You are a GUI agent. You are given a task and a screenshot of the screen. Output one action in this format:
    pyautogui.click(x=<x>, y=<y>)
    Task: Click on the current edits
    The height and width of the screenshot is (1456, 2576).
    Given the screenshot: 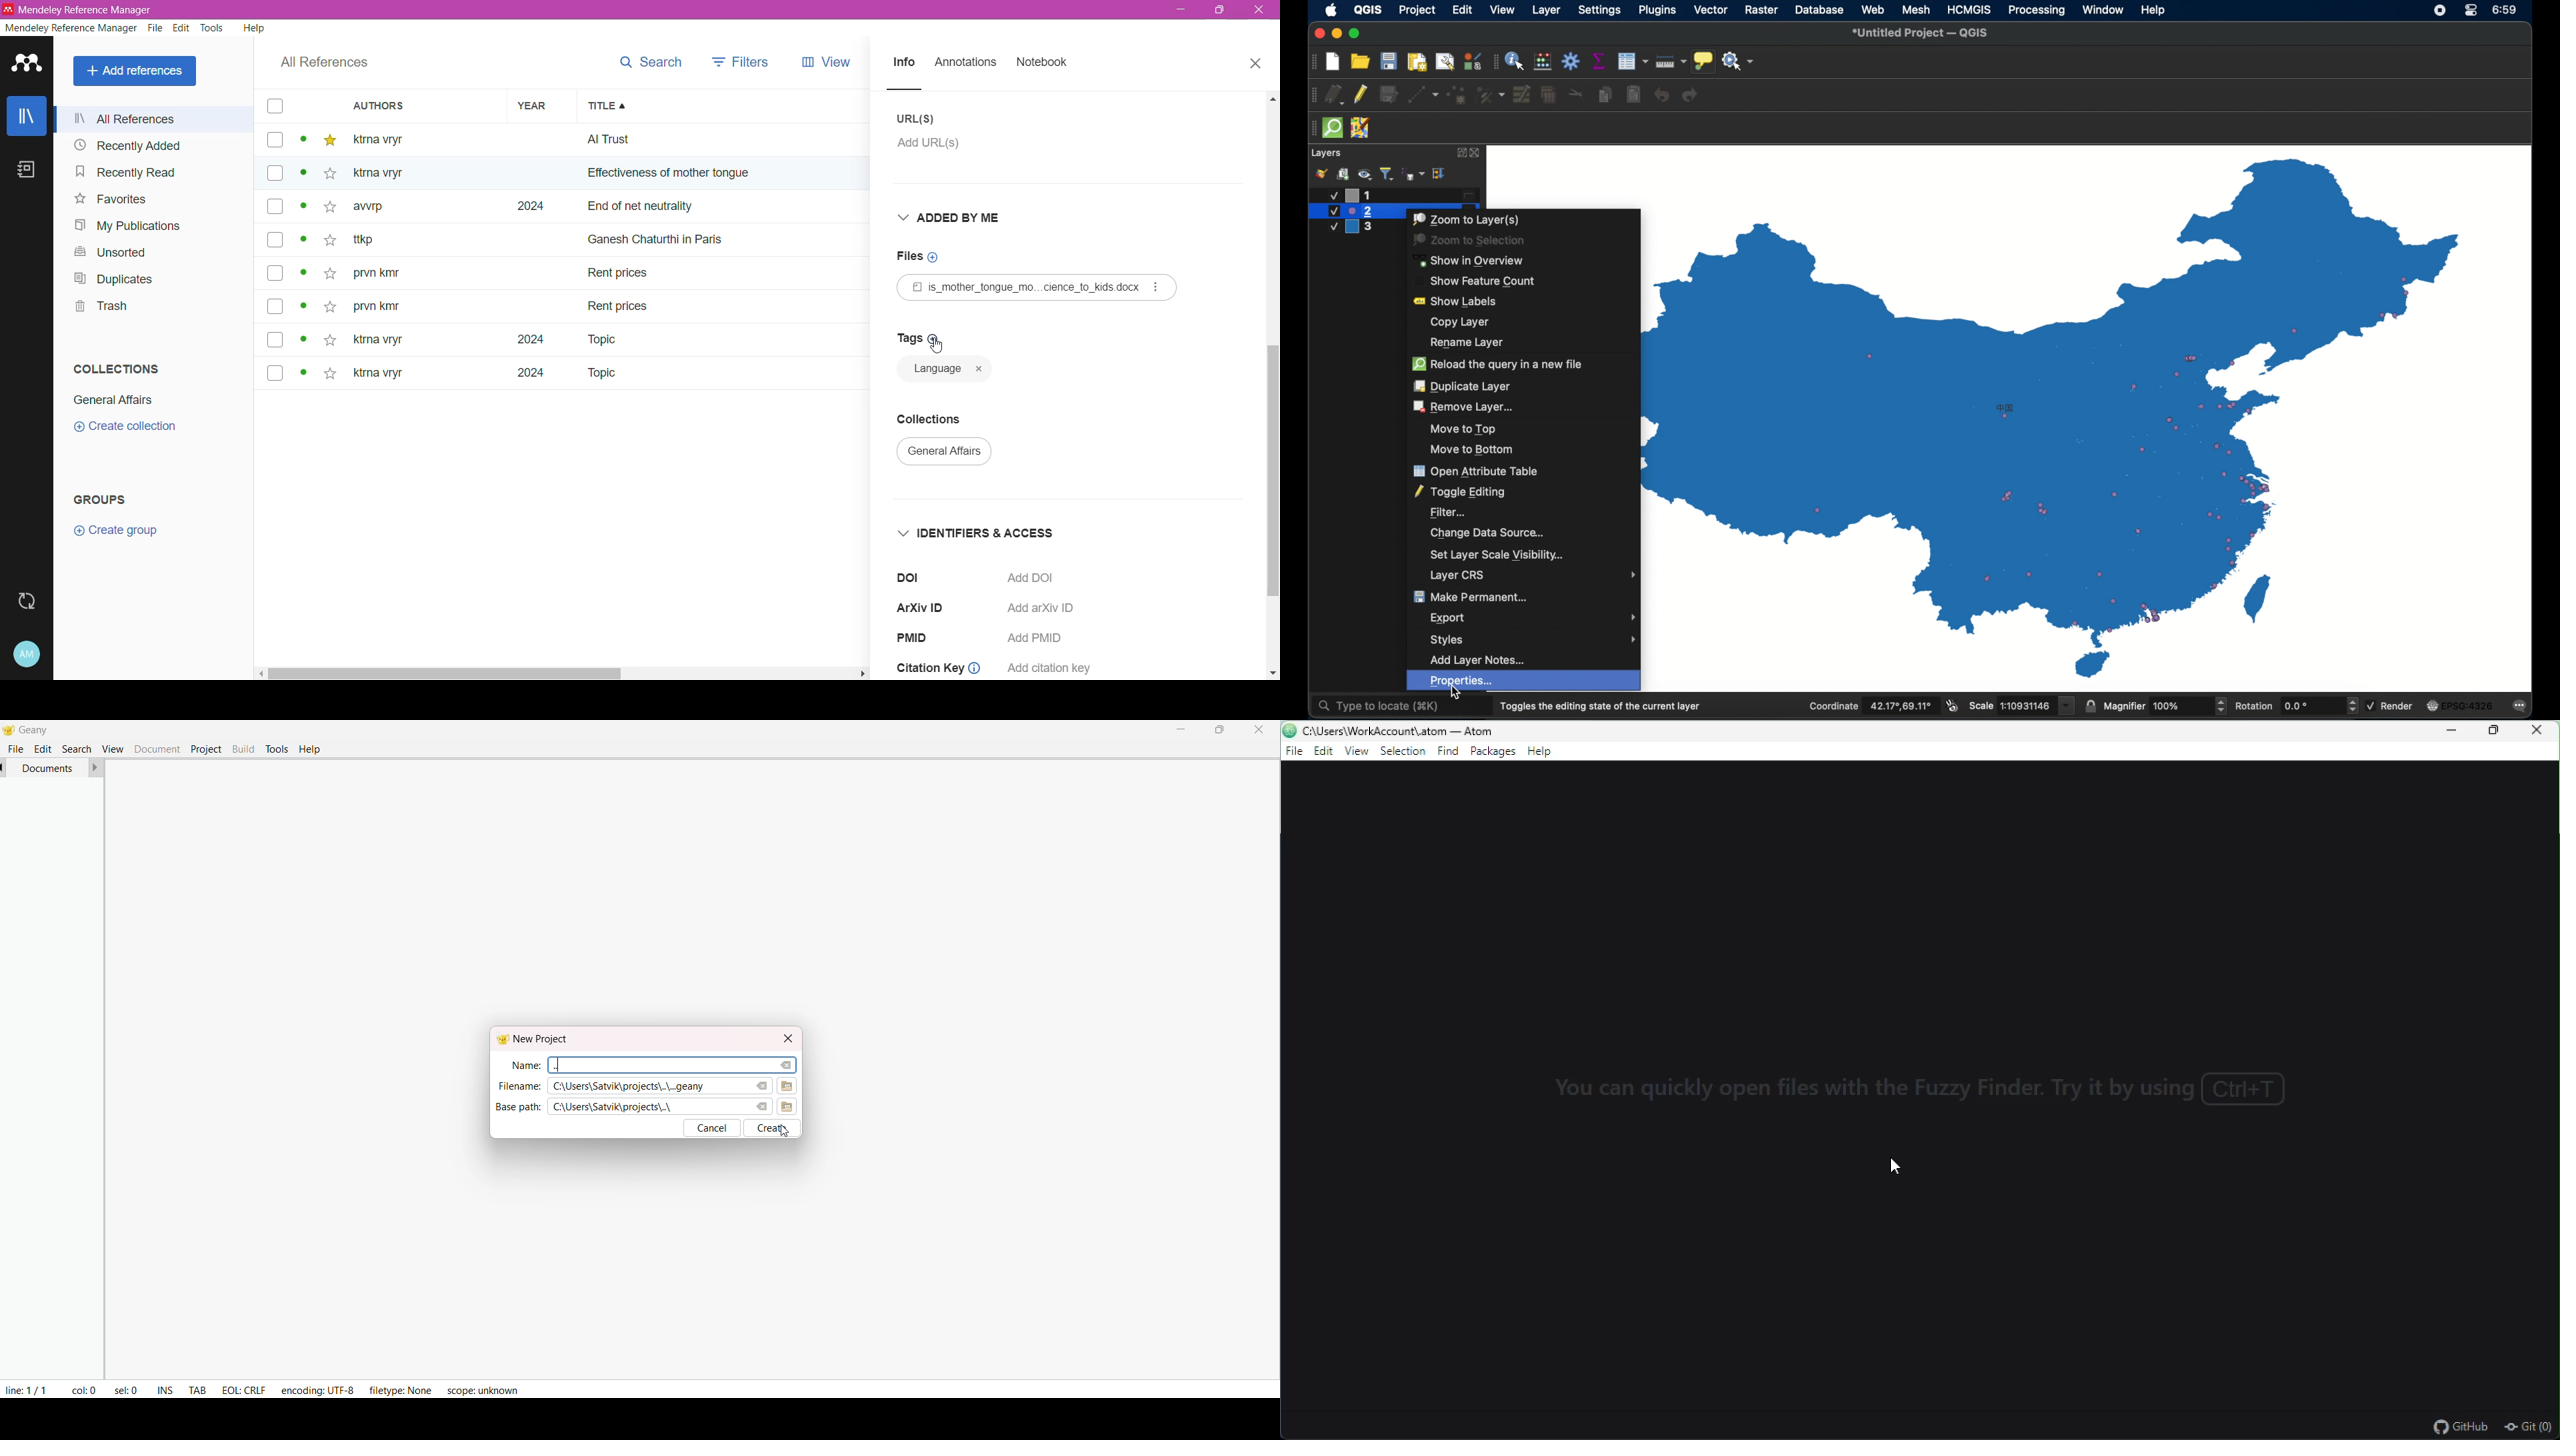 What is the action you would take?
    pyautogui.click(x=1334, y=94)
    